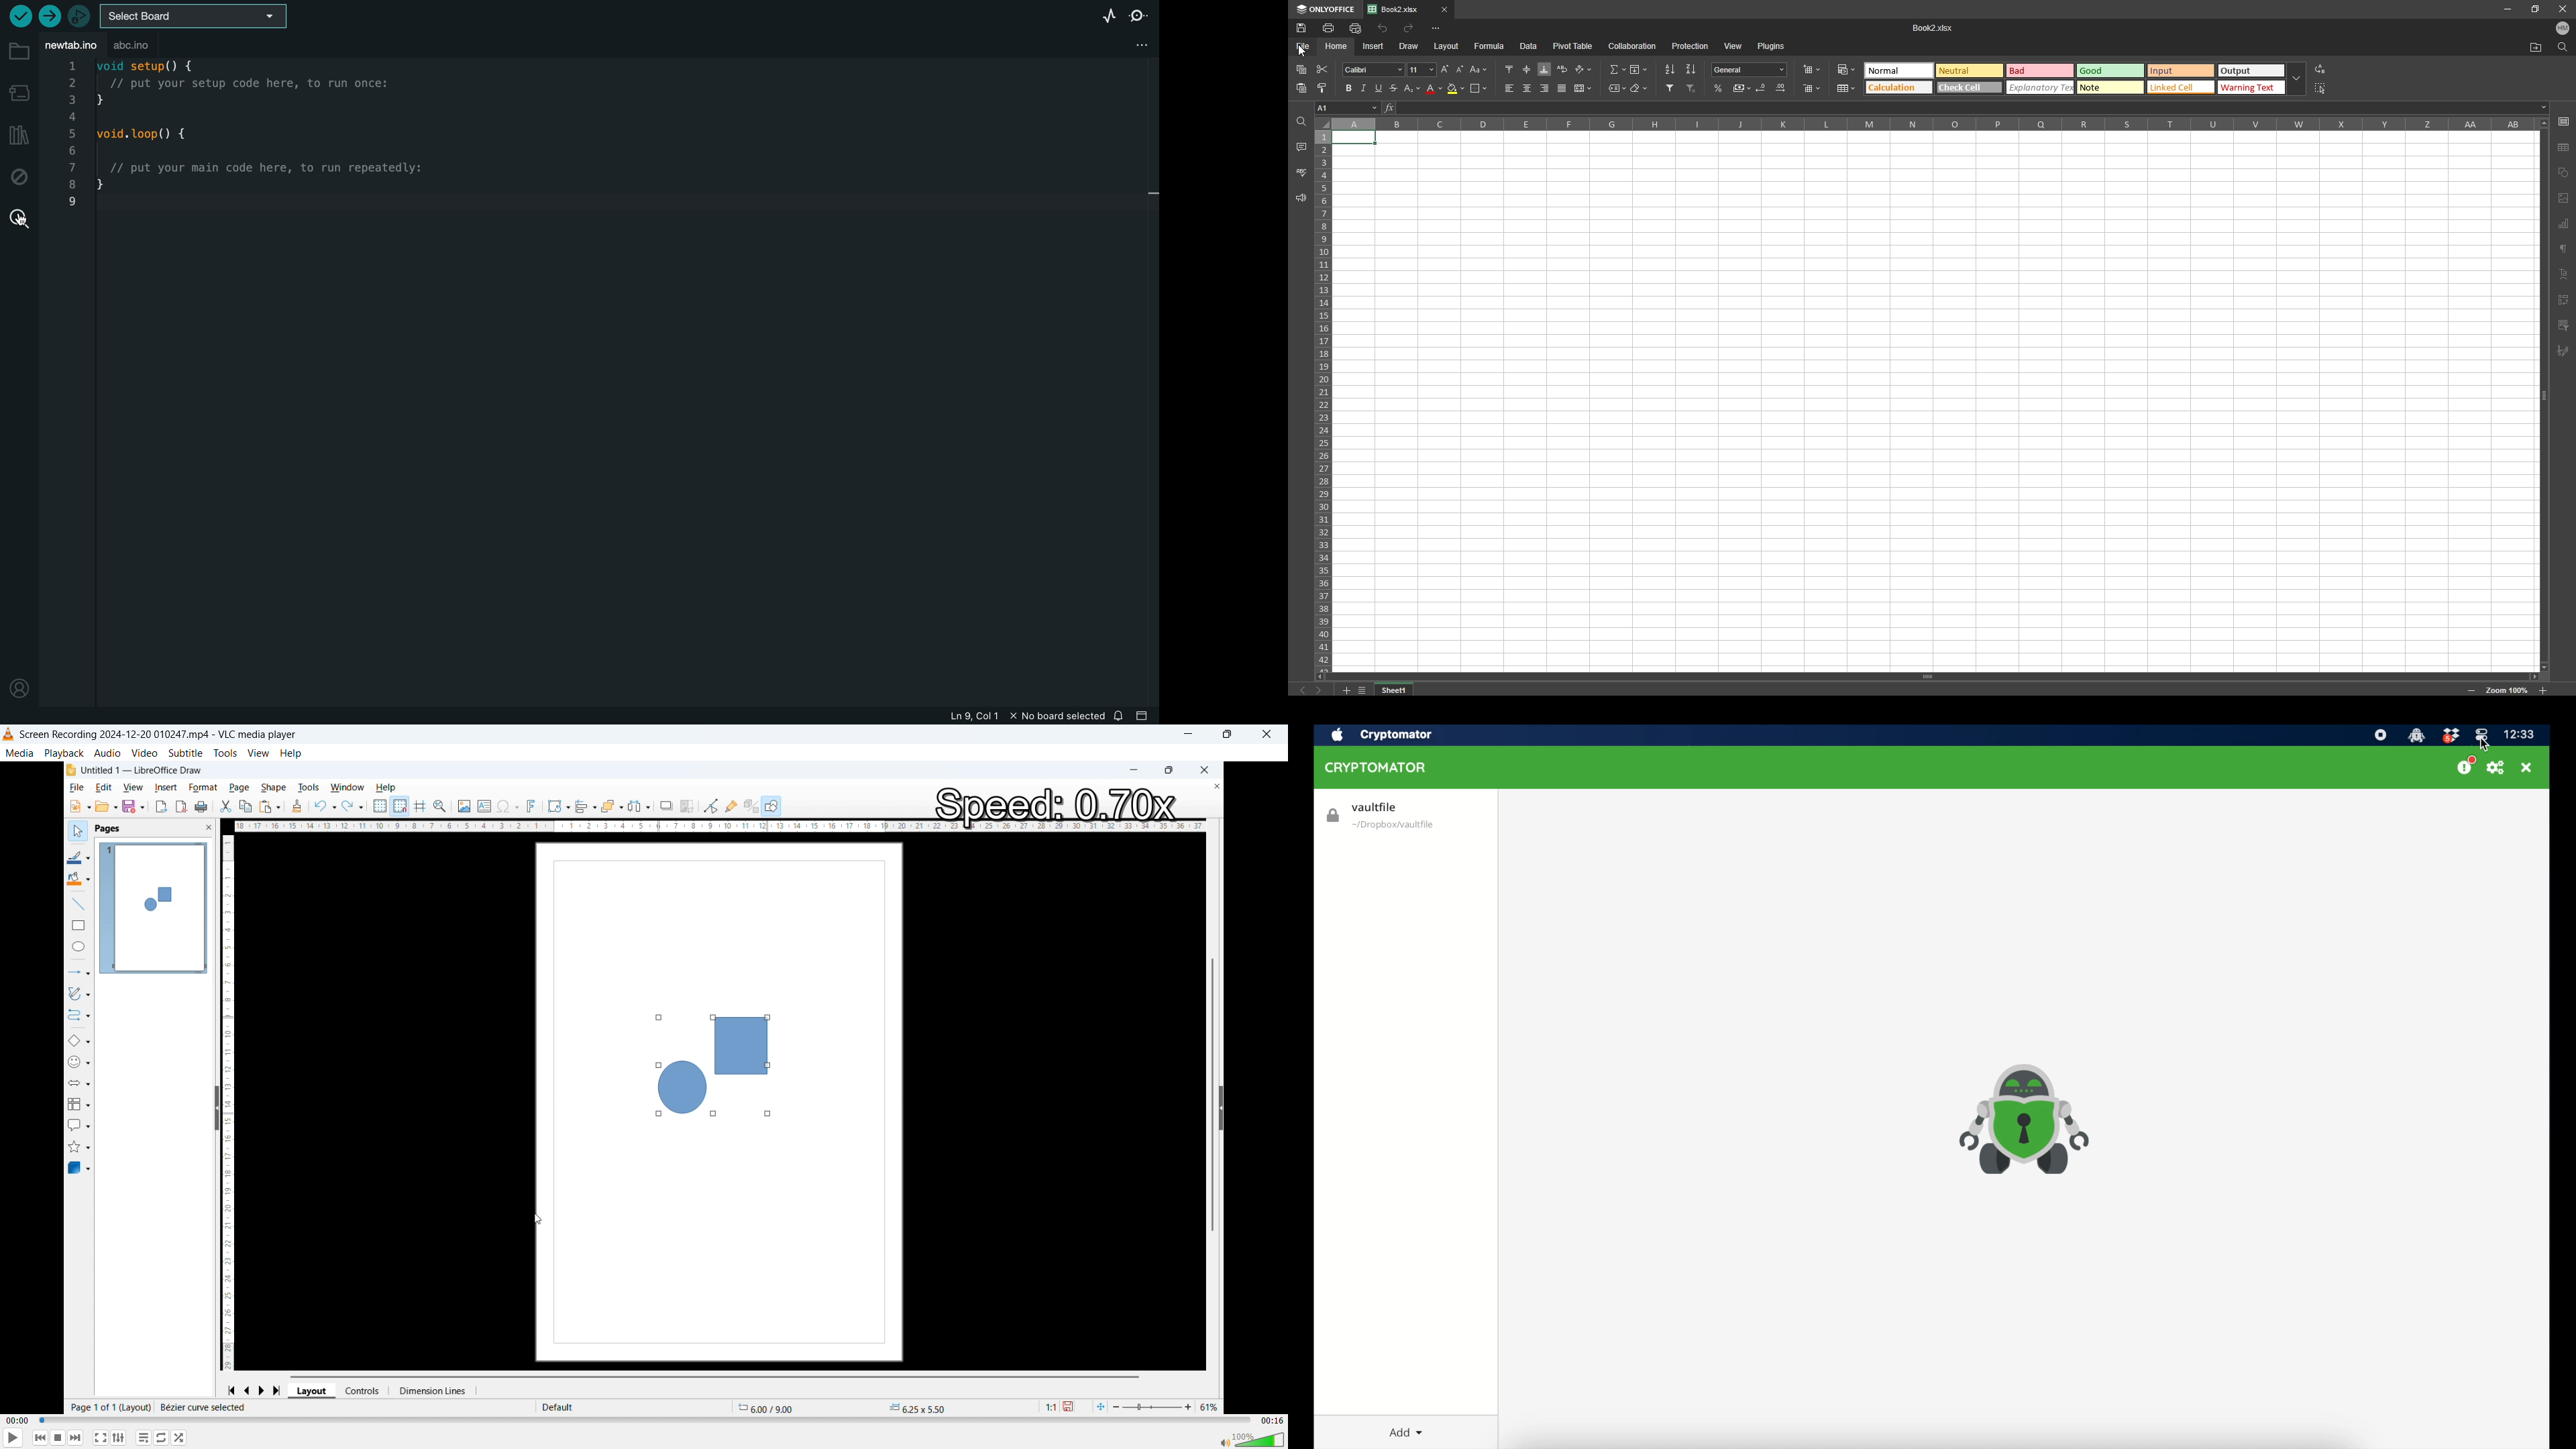 The height and width of the screenshot is (1456, 2576). What do you see at coordinates (2506, 690) in the screenshot?
I see `zoom` at bounding box center [2506, 690].